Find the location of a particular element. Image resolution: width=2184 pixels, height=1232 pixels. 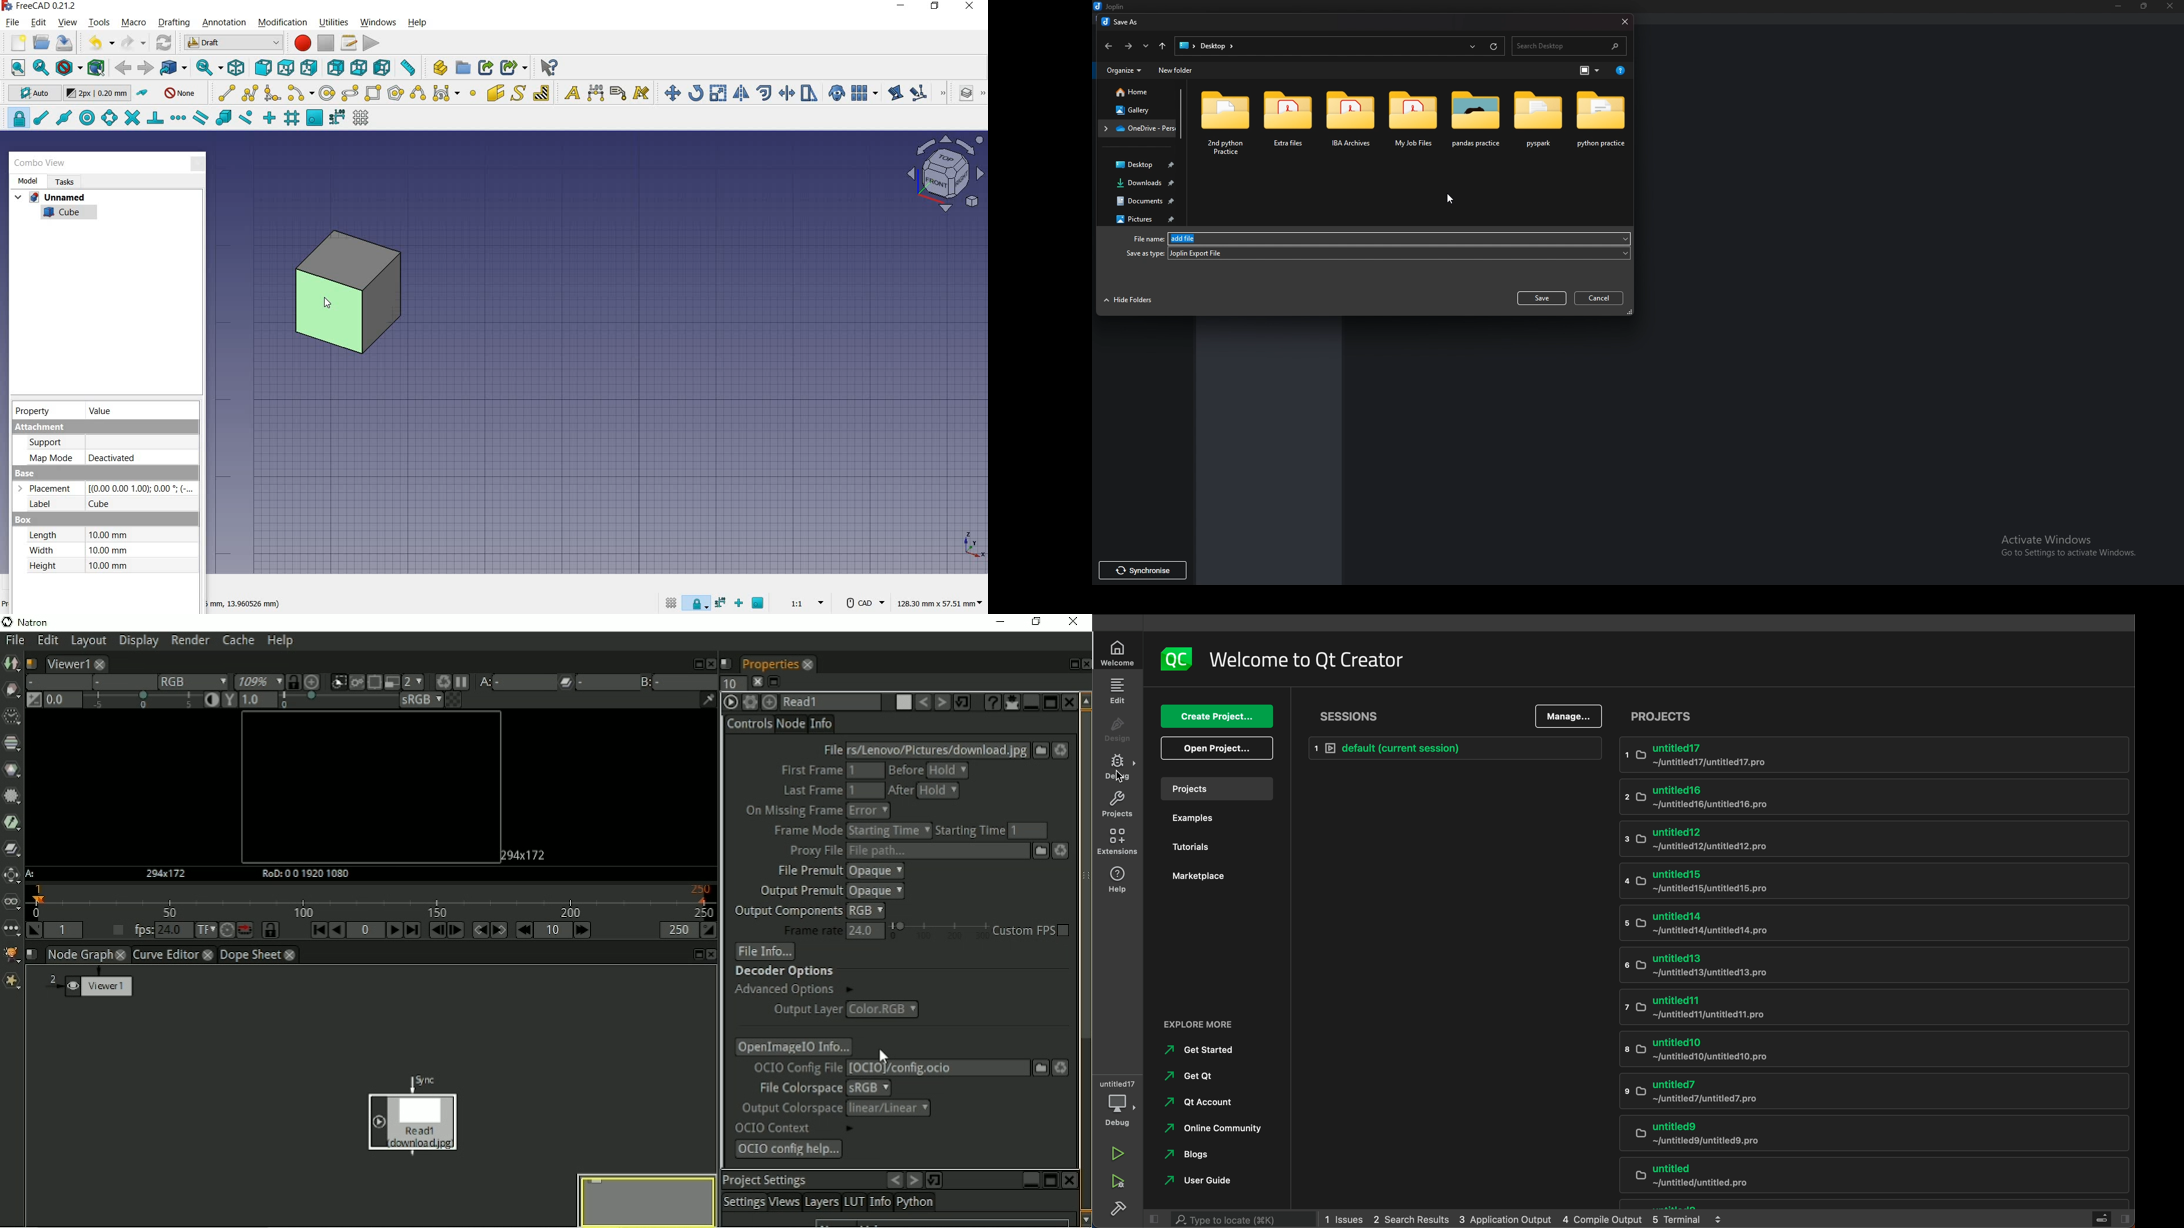

minimize is located at coordinates (902, 7).